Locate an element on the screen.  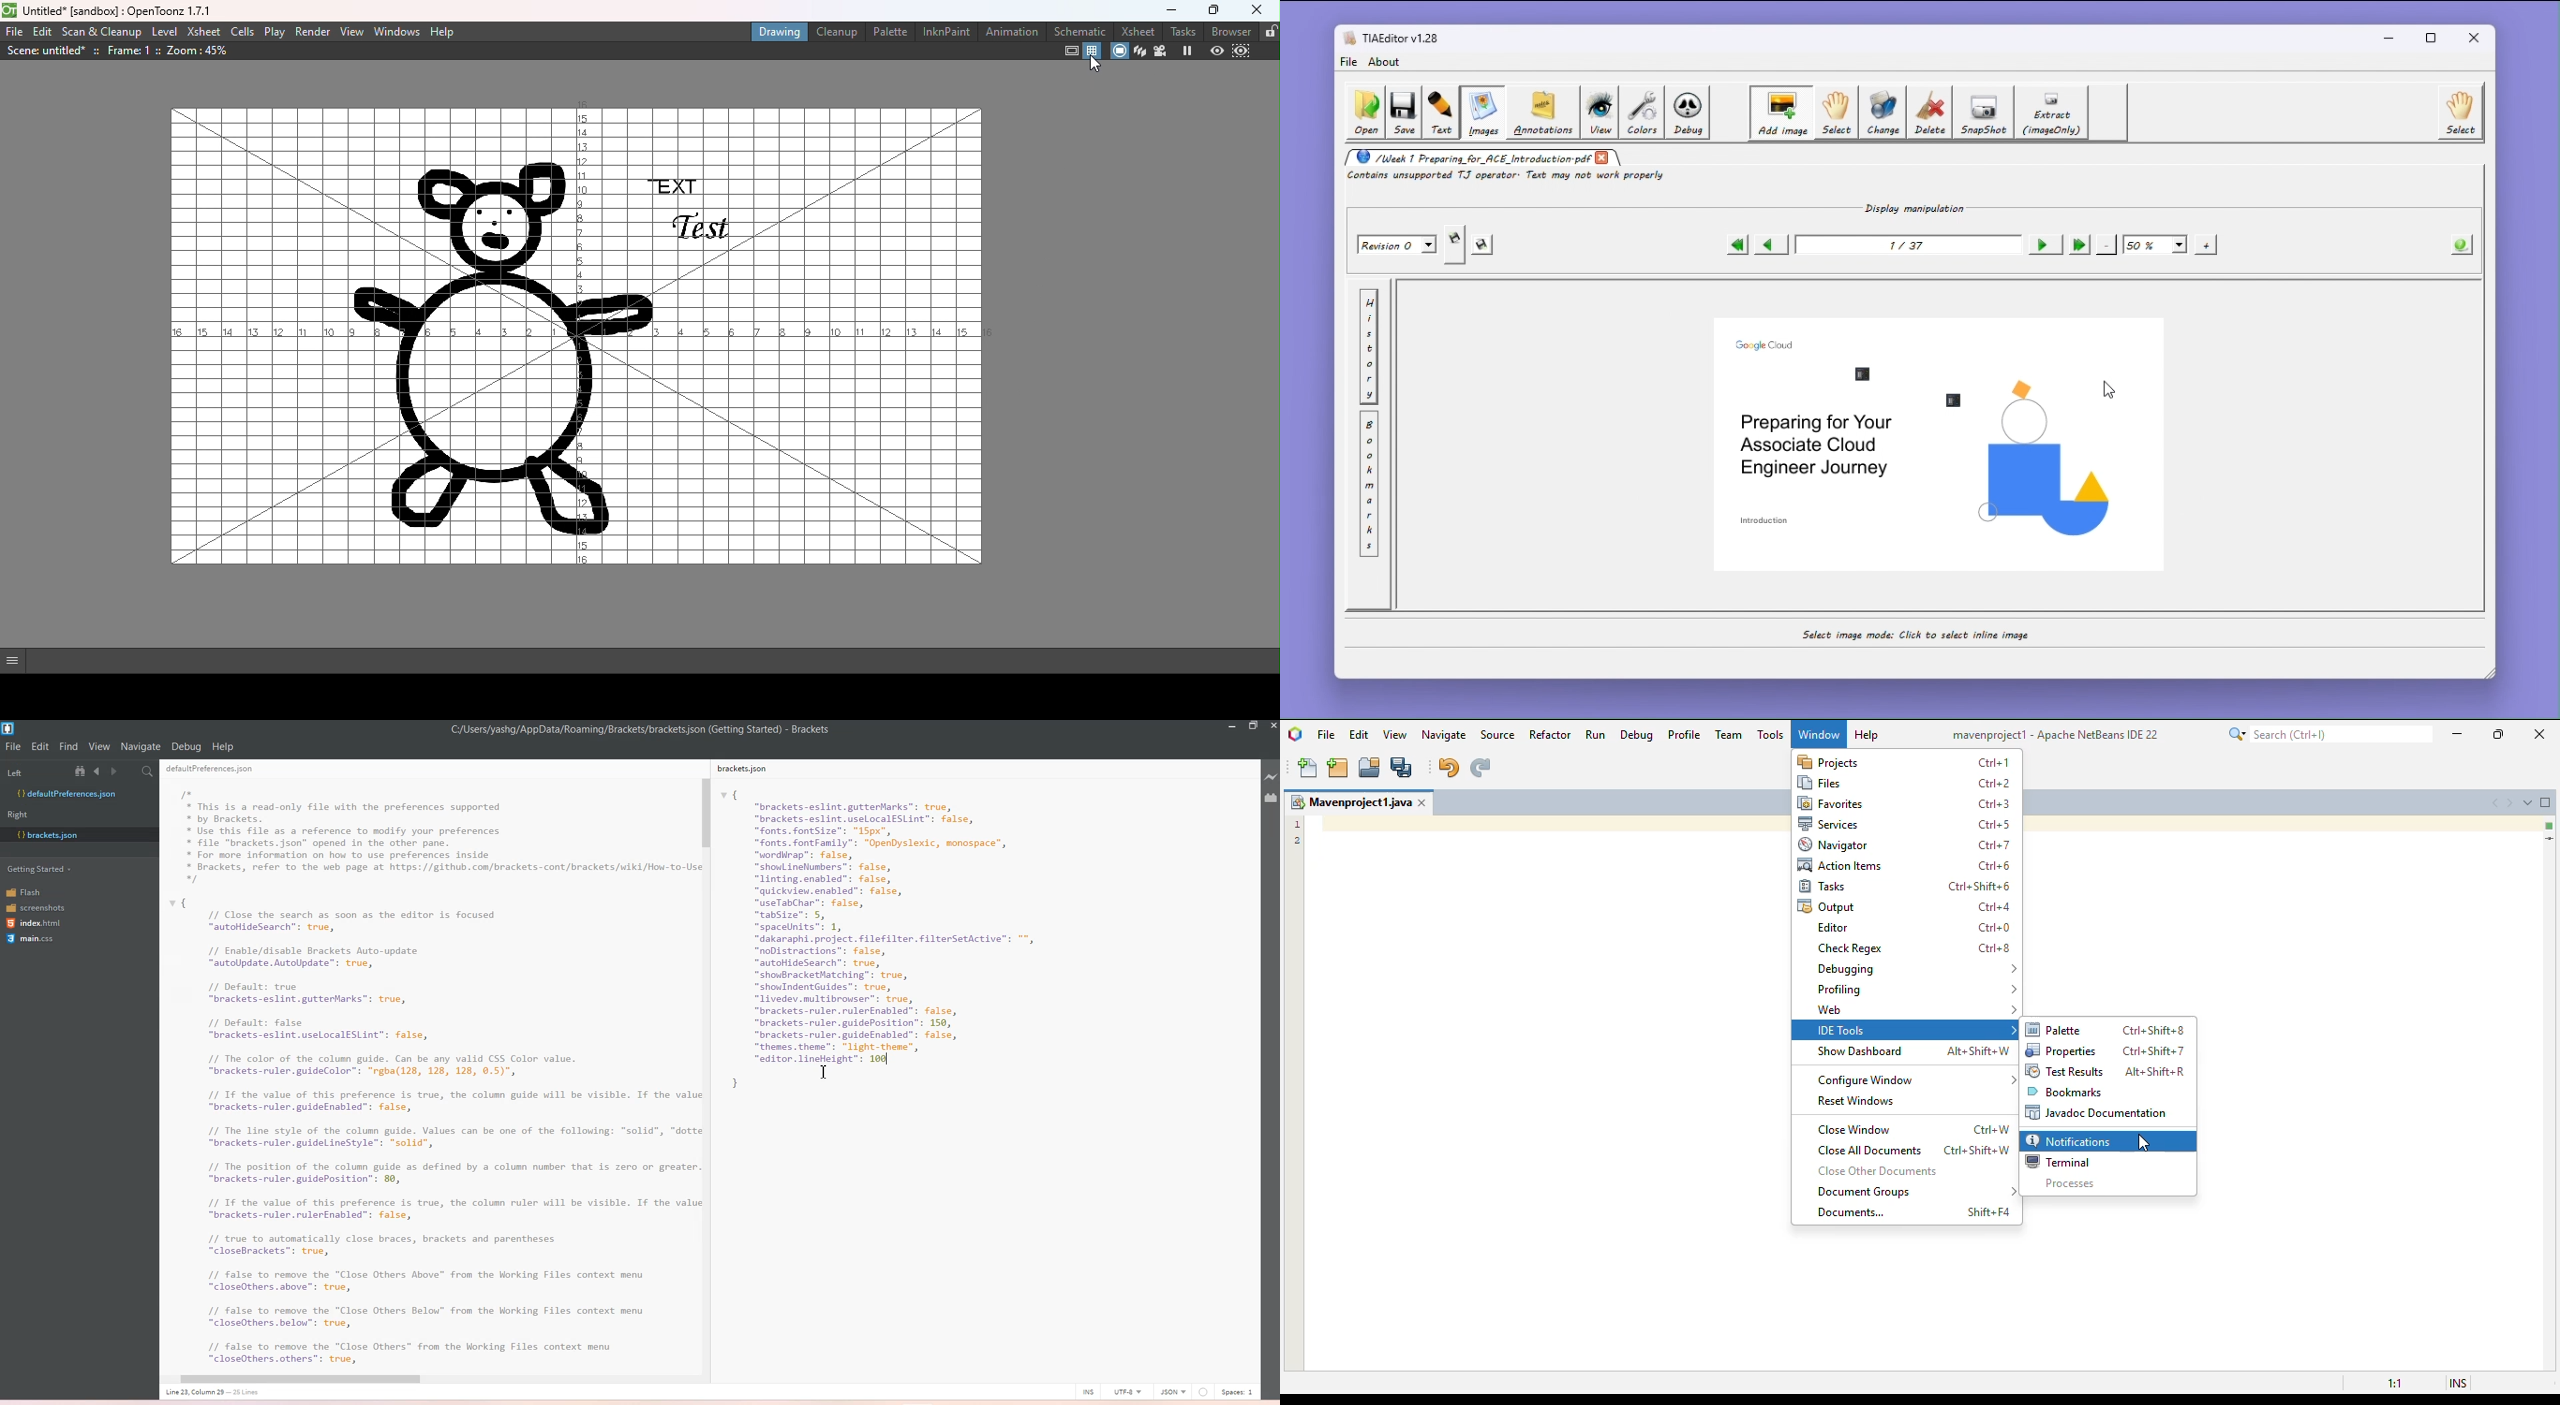
files is located at coordinates (1823, 783).